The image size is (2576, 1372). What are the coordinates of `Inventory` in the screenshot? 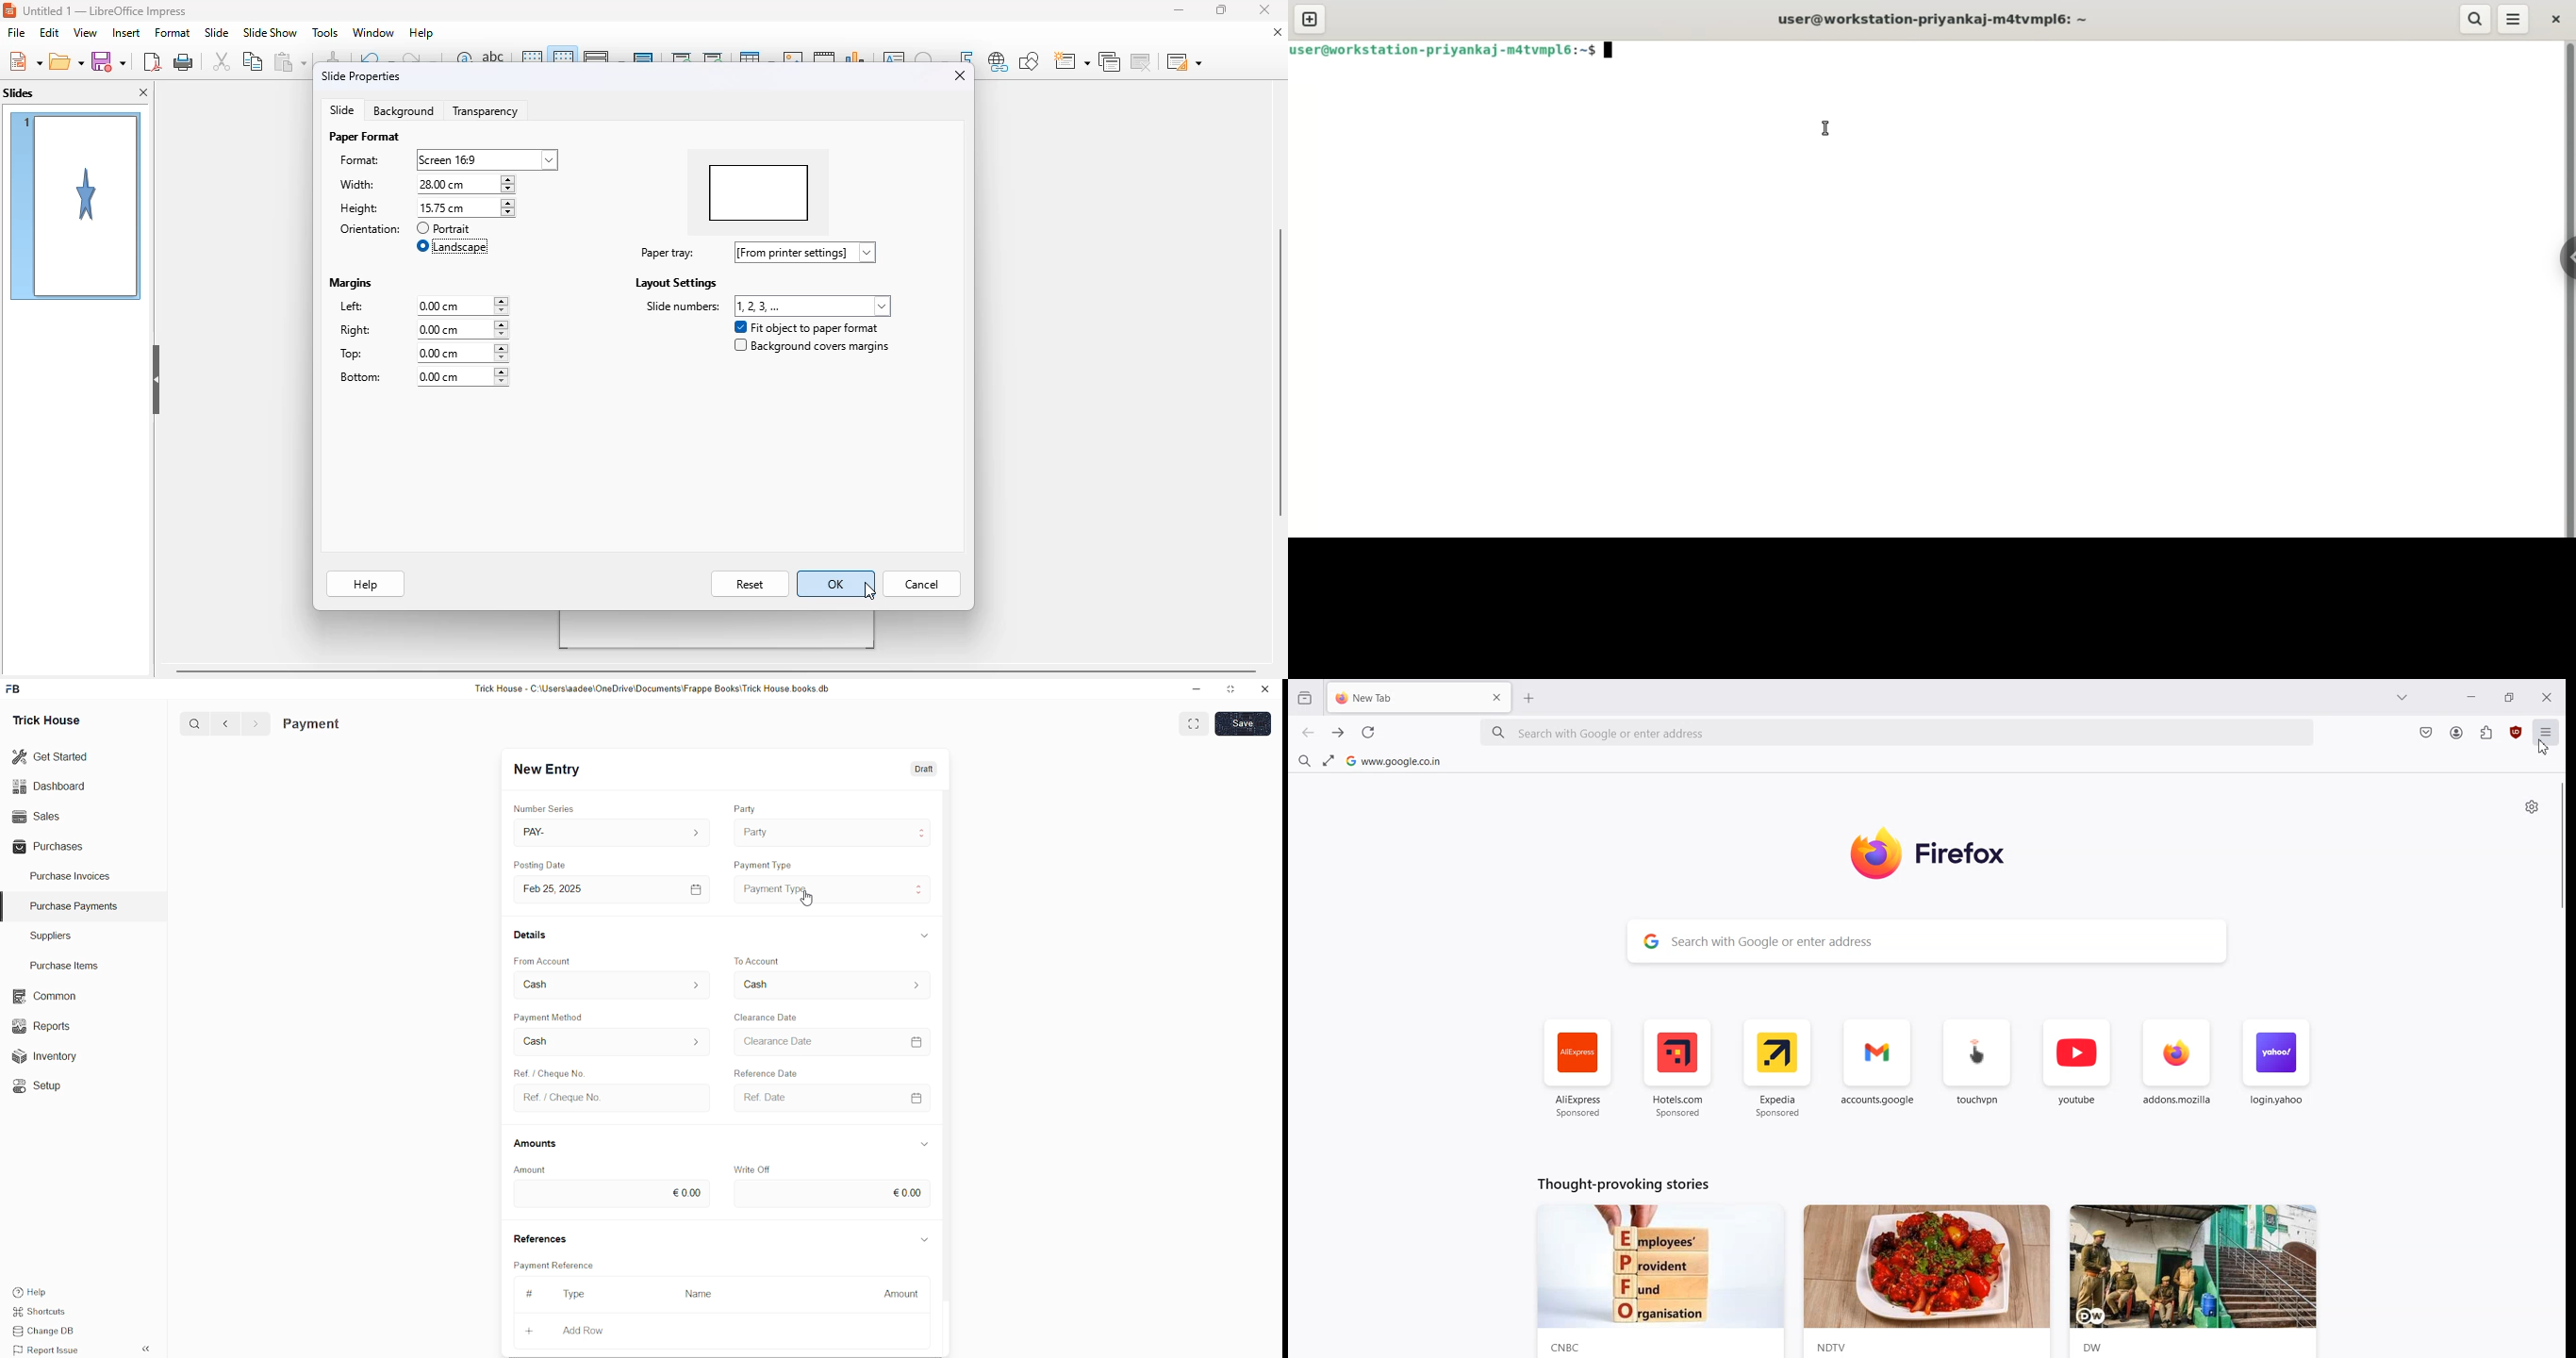 It's located at (52, 1059).